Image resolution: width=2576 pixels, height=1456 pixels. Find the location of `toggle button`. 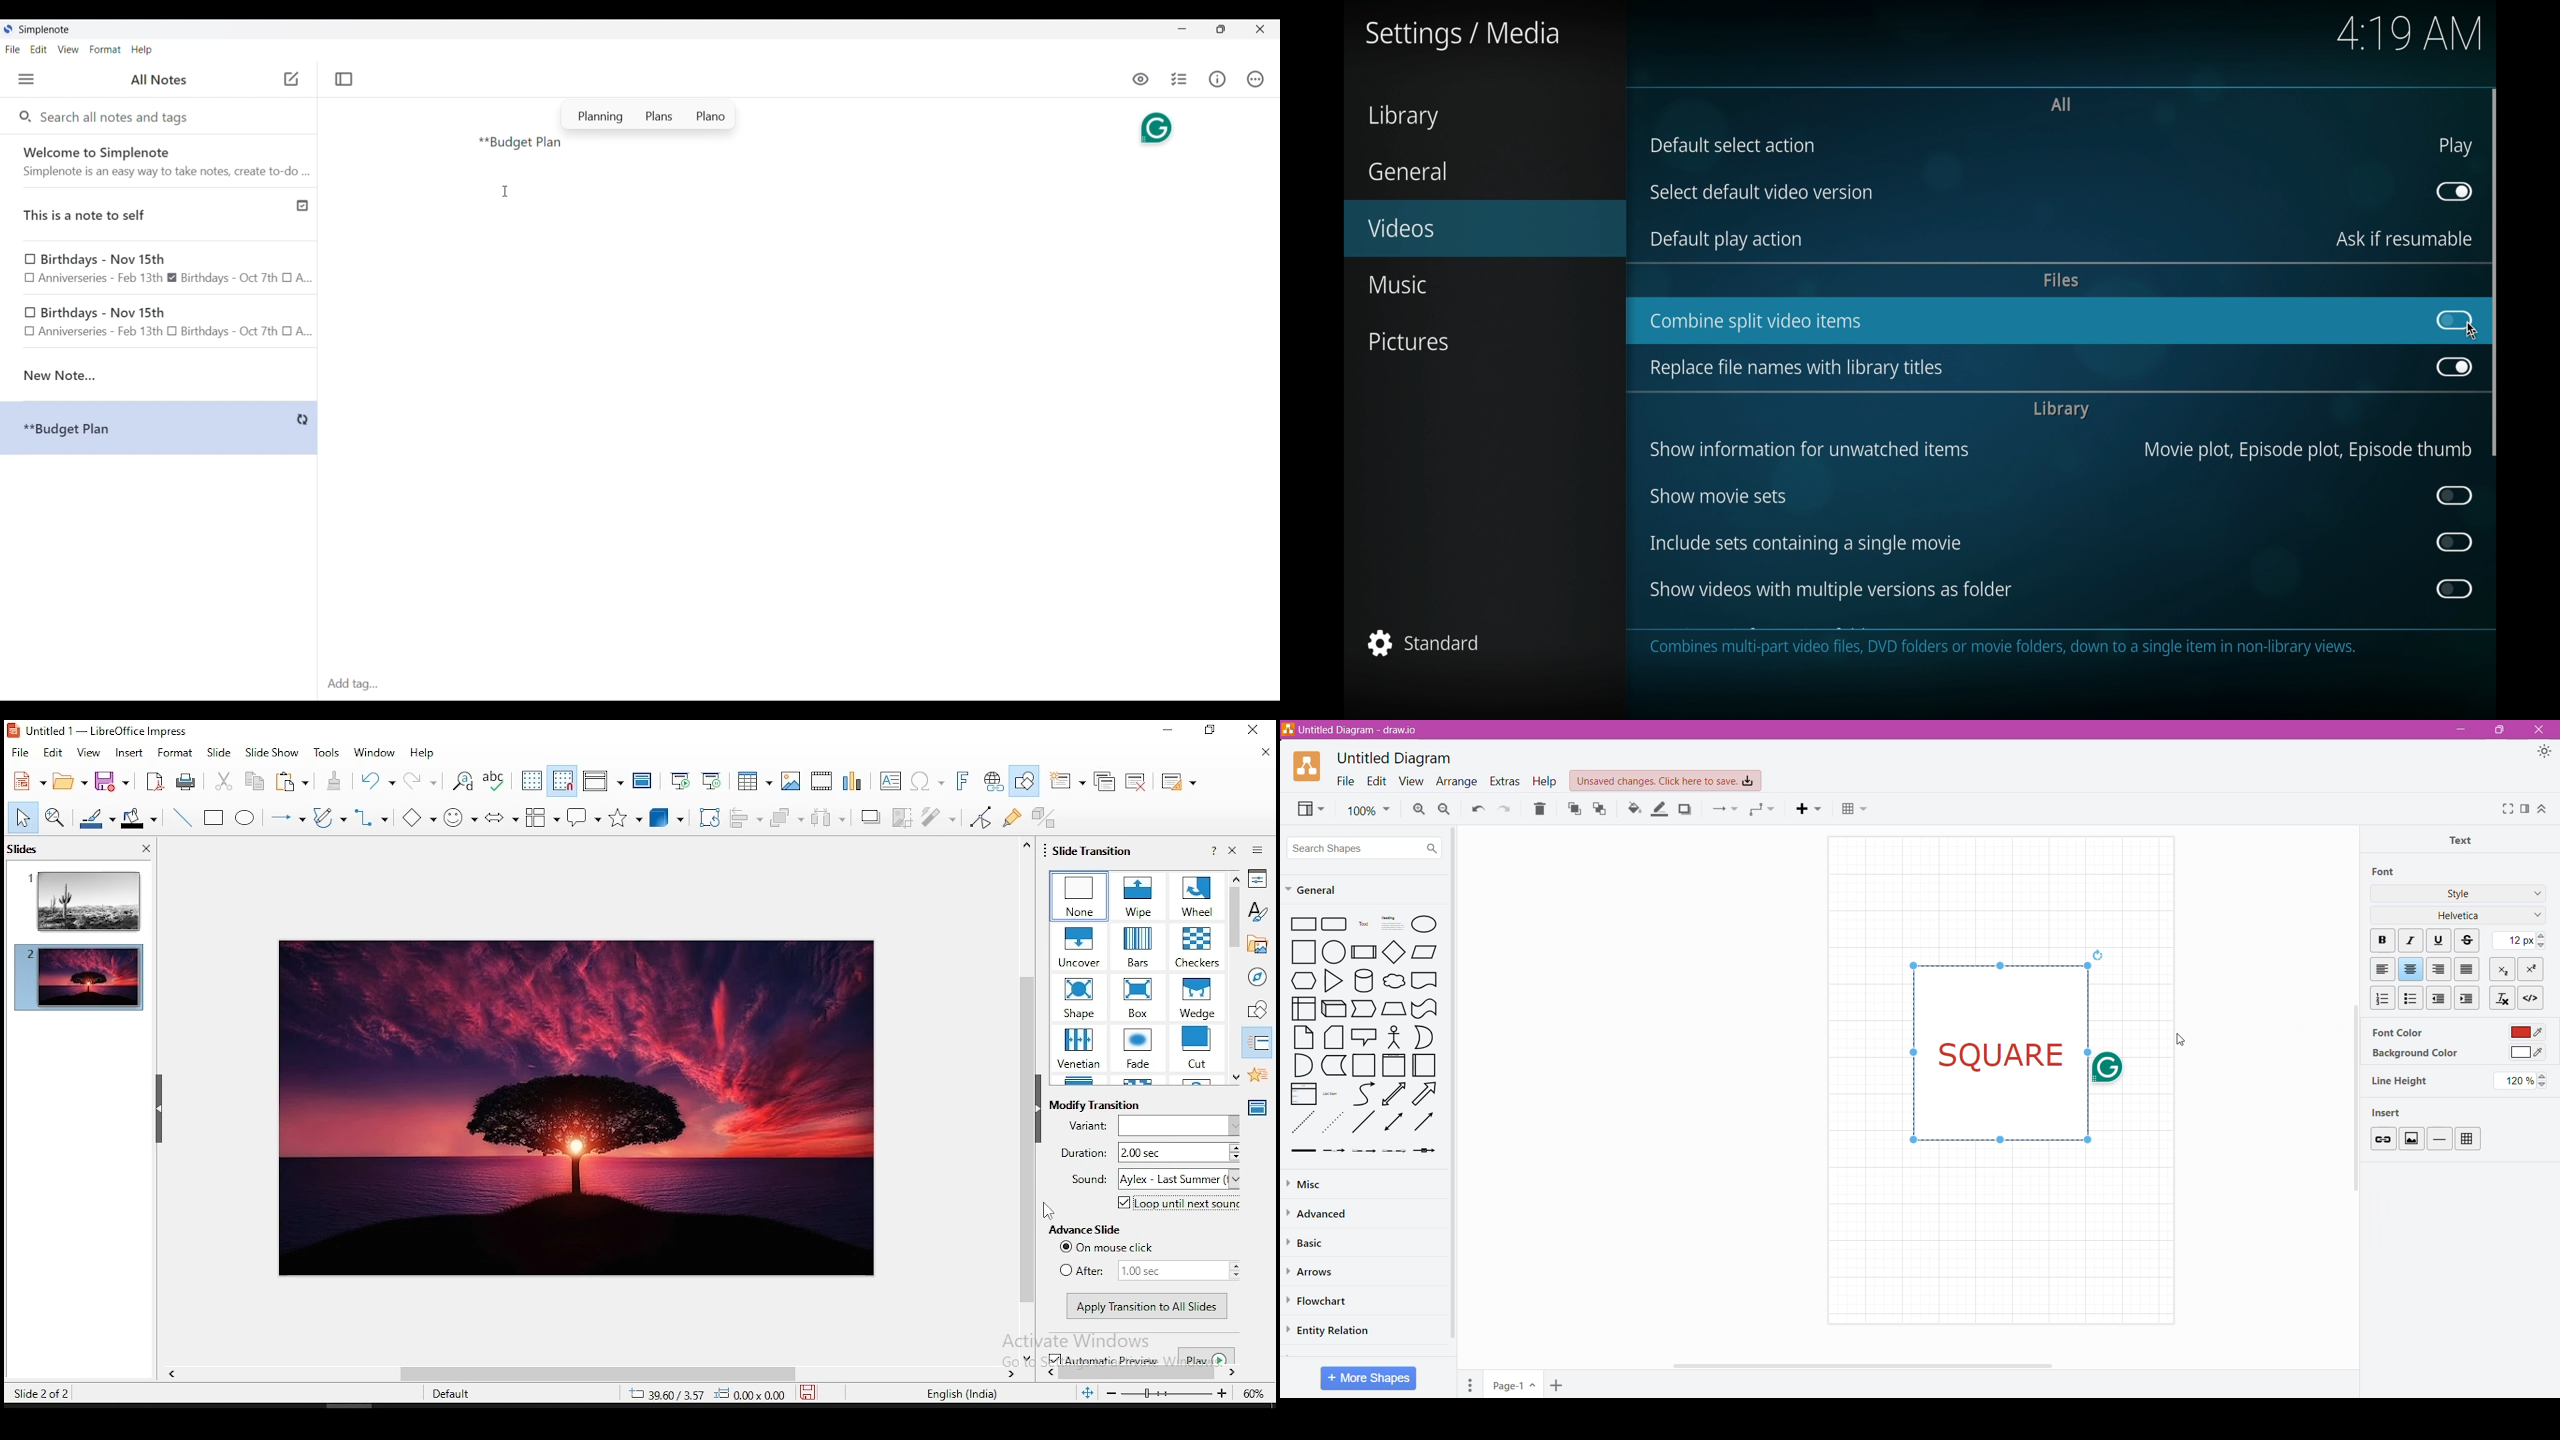

toggle button is located at coordinates (2455, 542).